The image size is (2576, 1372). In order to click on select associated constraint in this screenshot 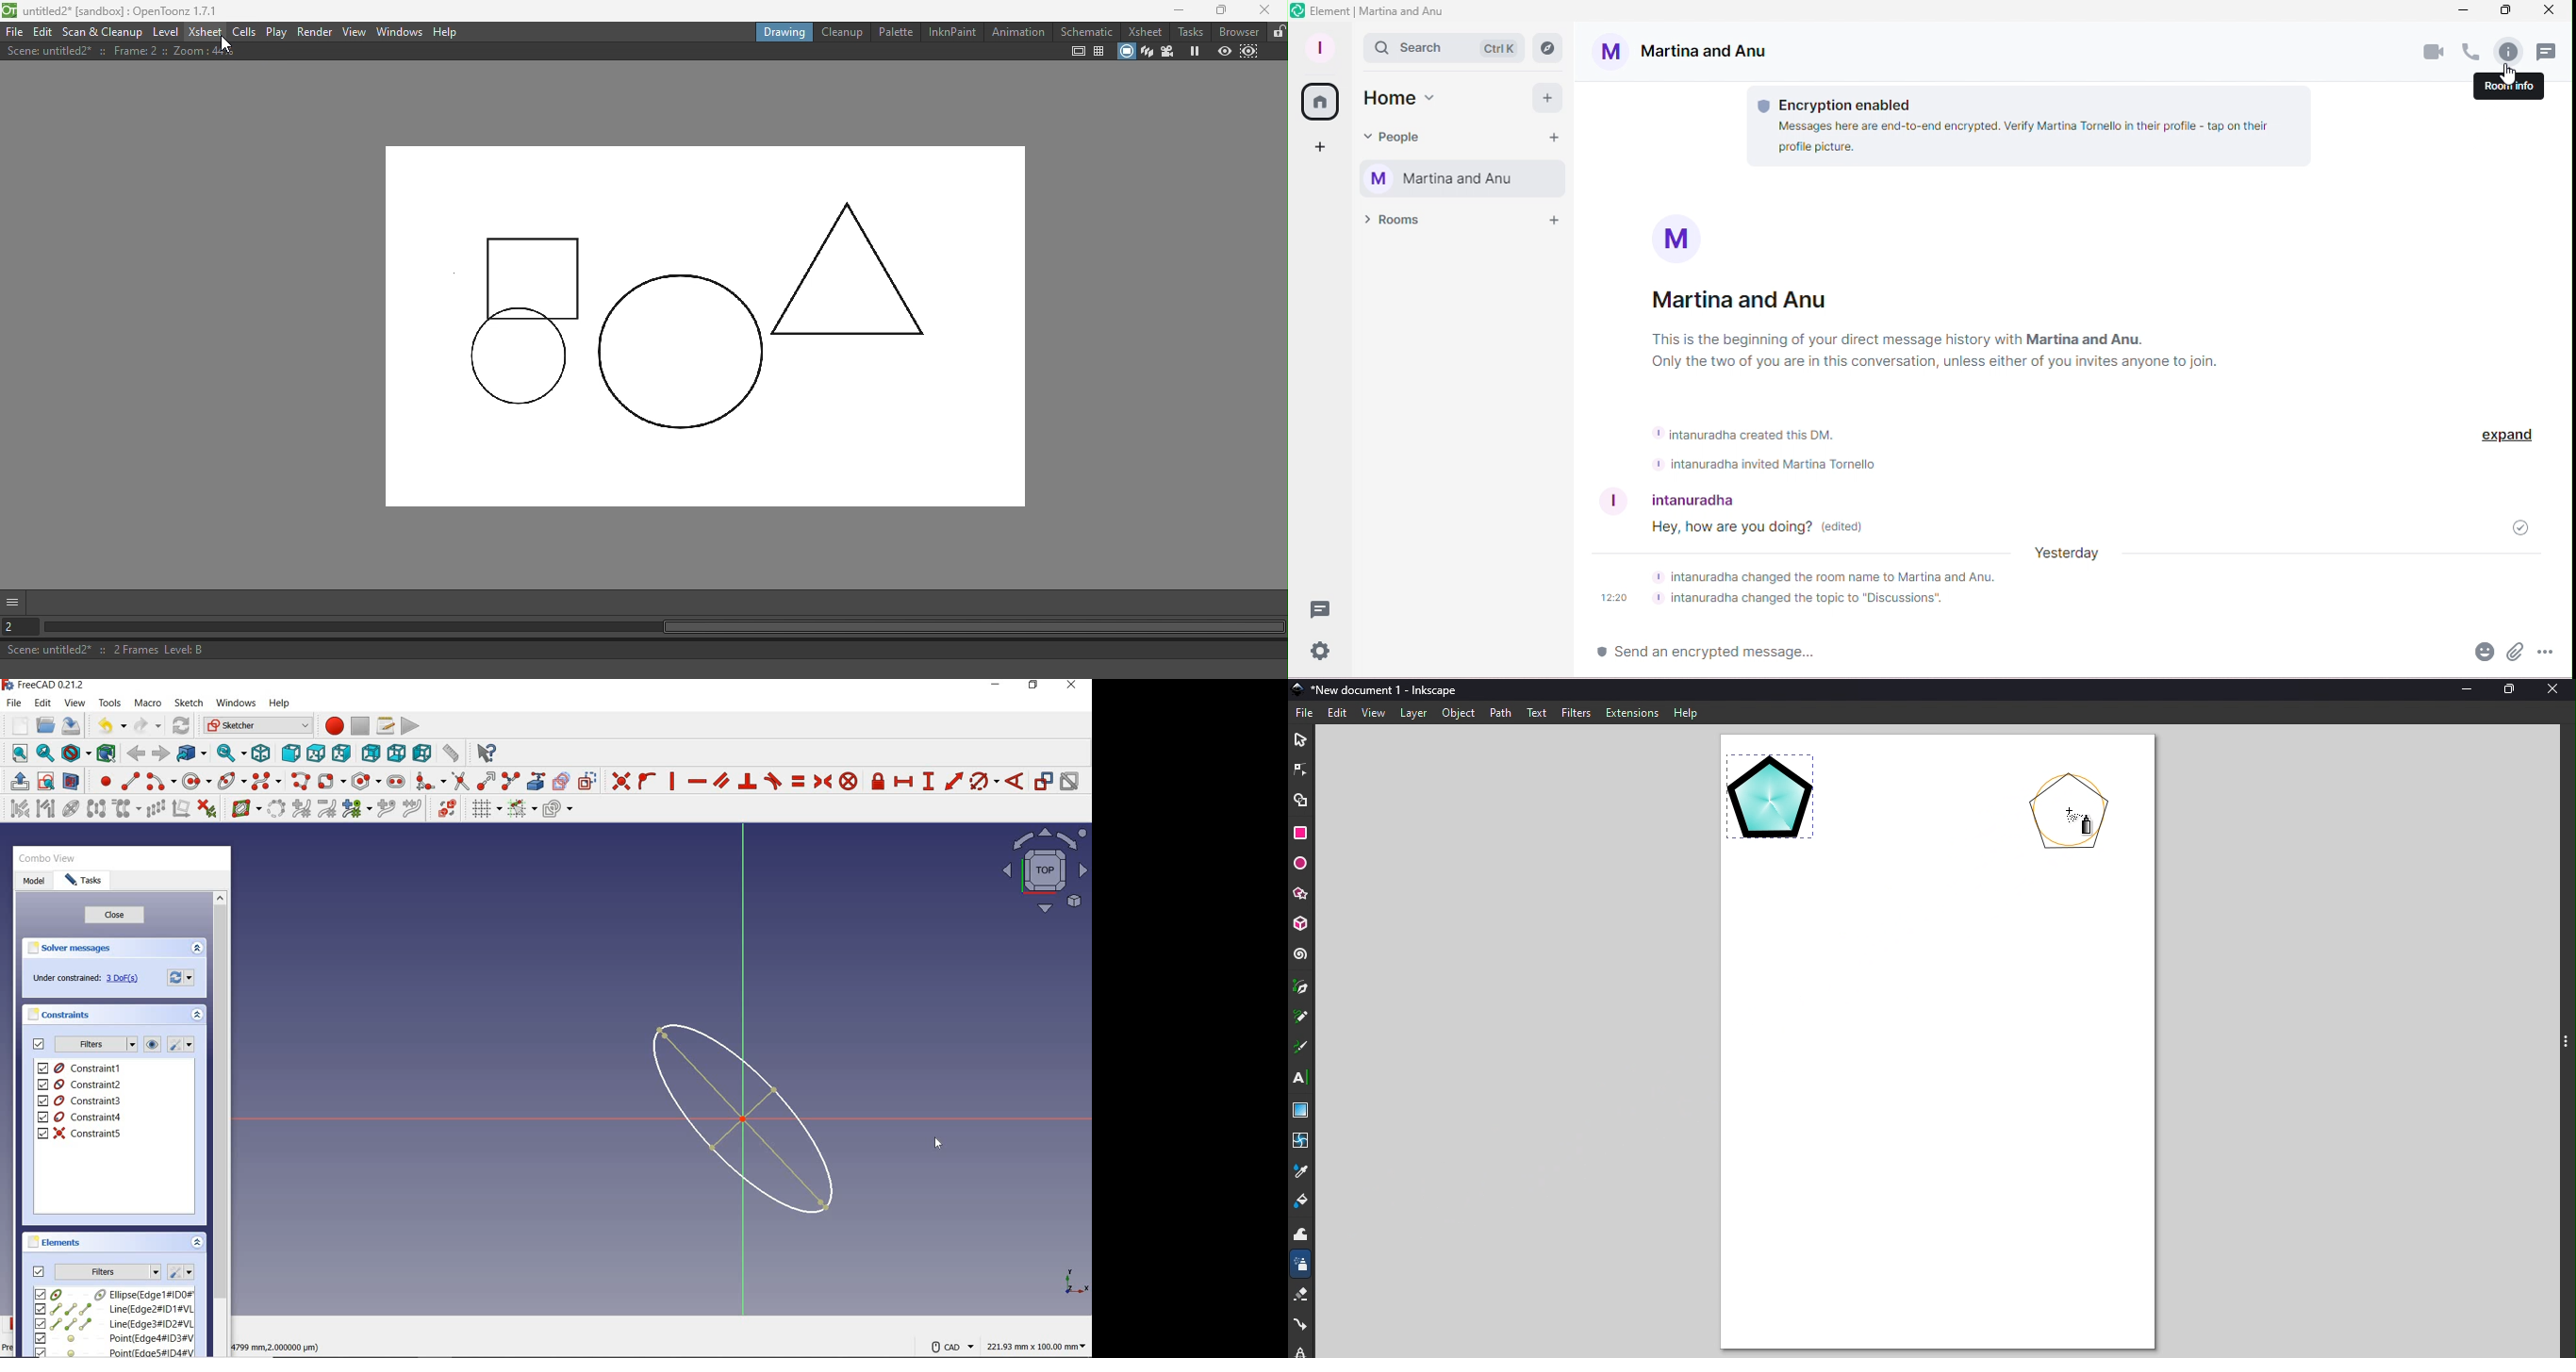, I will do `click(16, 808)`.